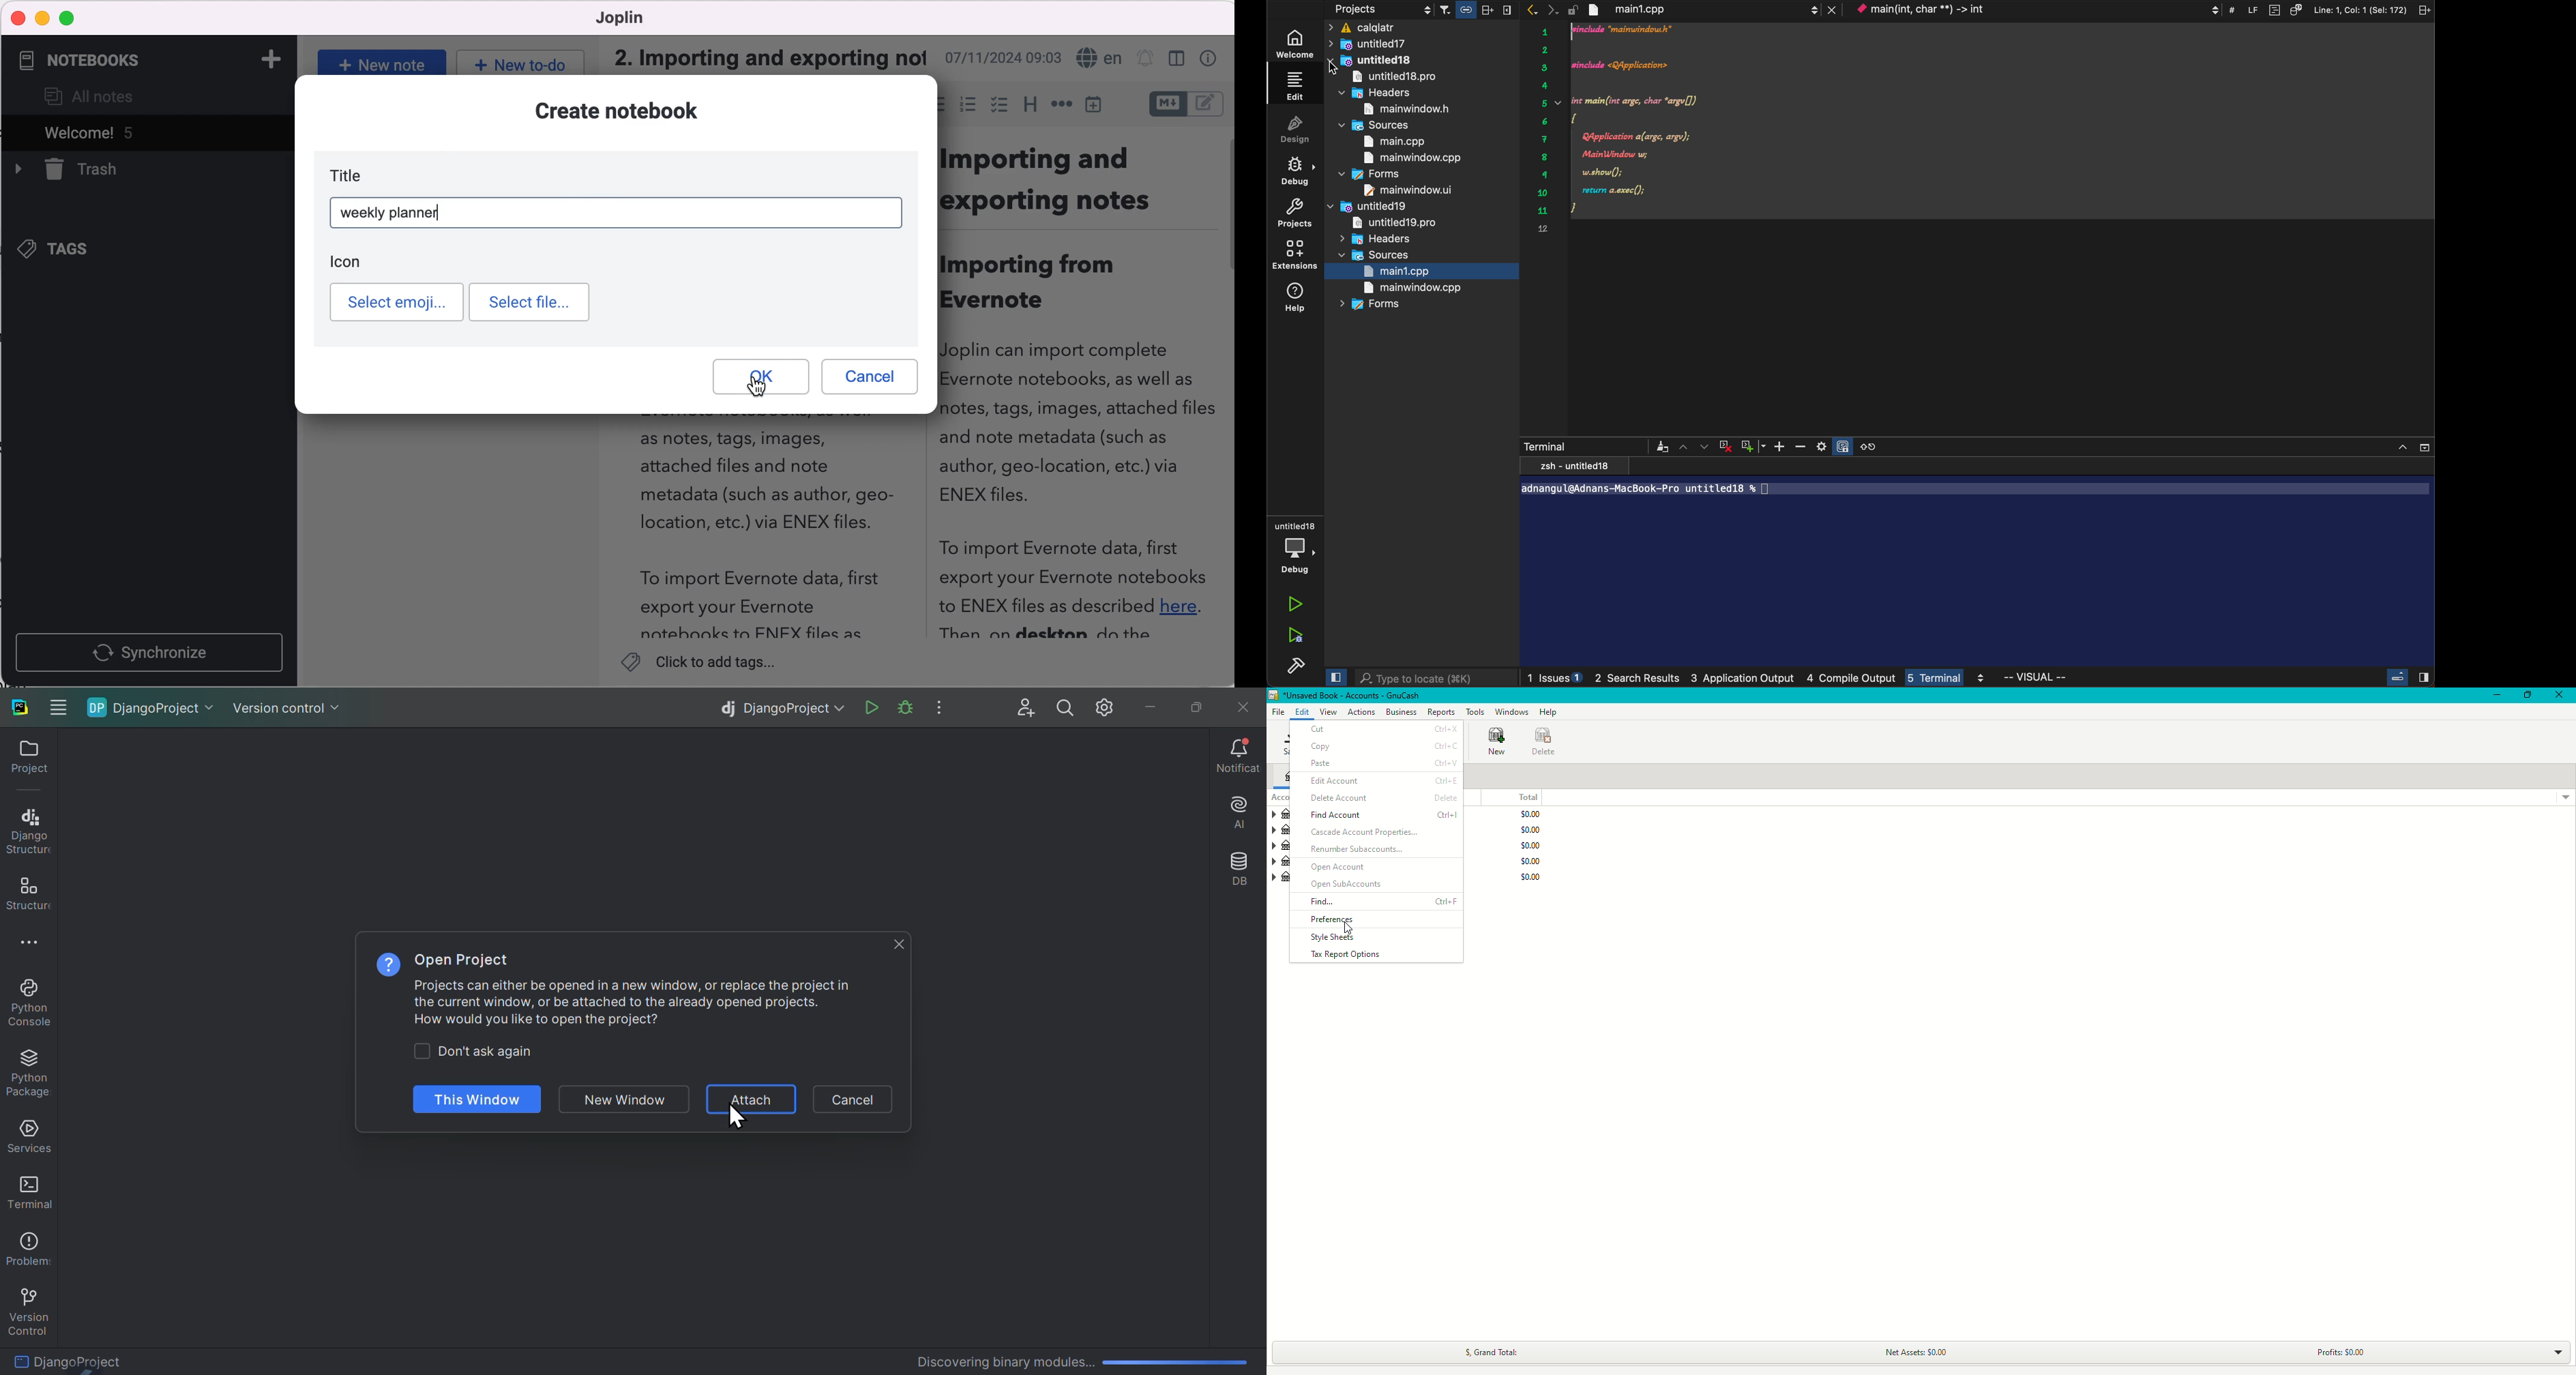 This screenshot has width=2576, height=1400. Describe the element at coordinates (1550, 712) in the screenshot. I see `Help` at that location.